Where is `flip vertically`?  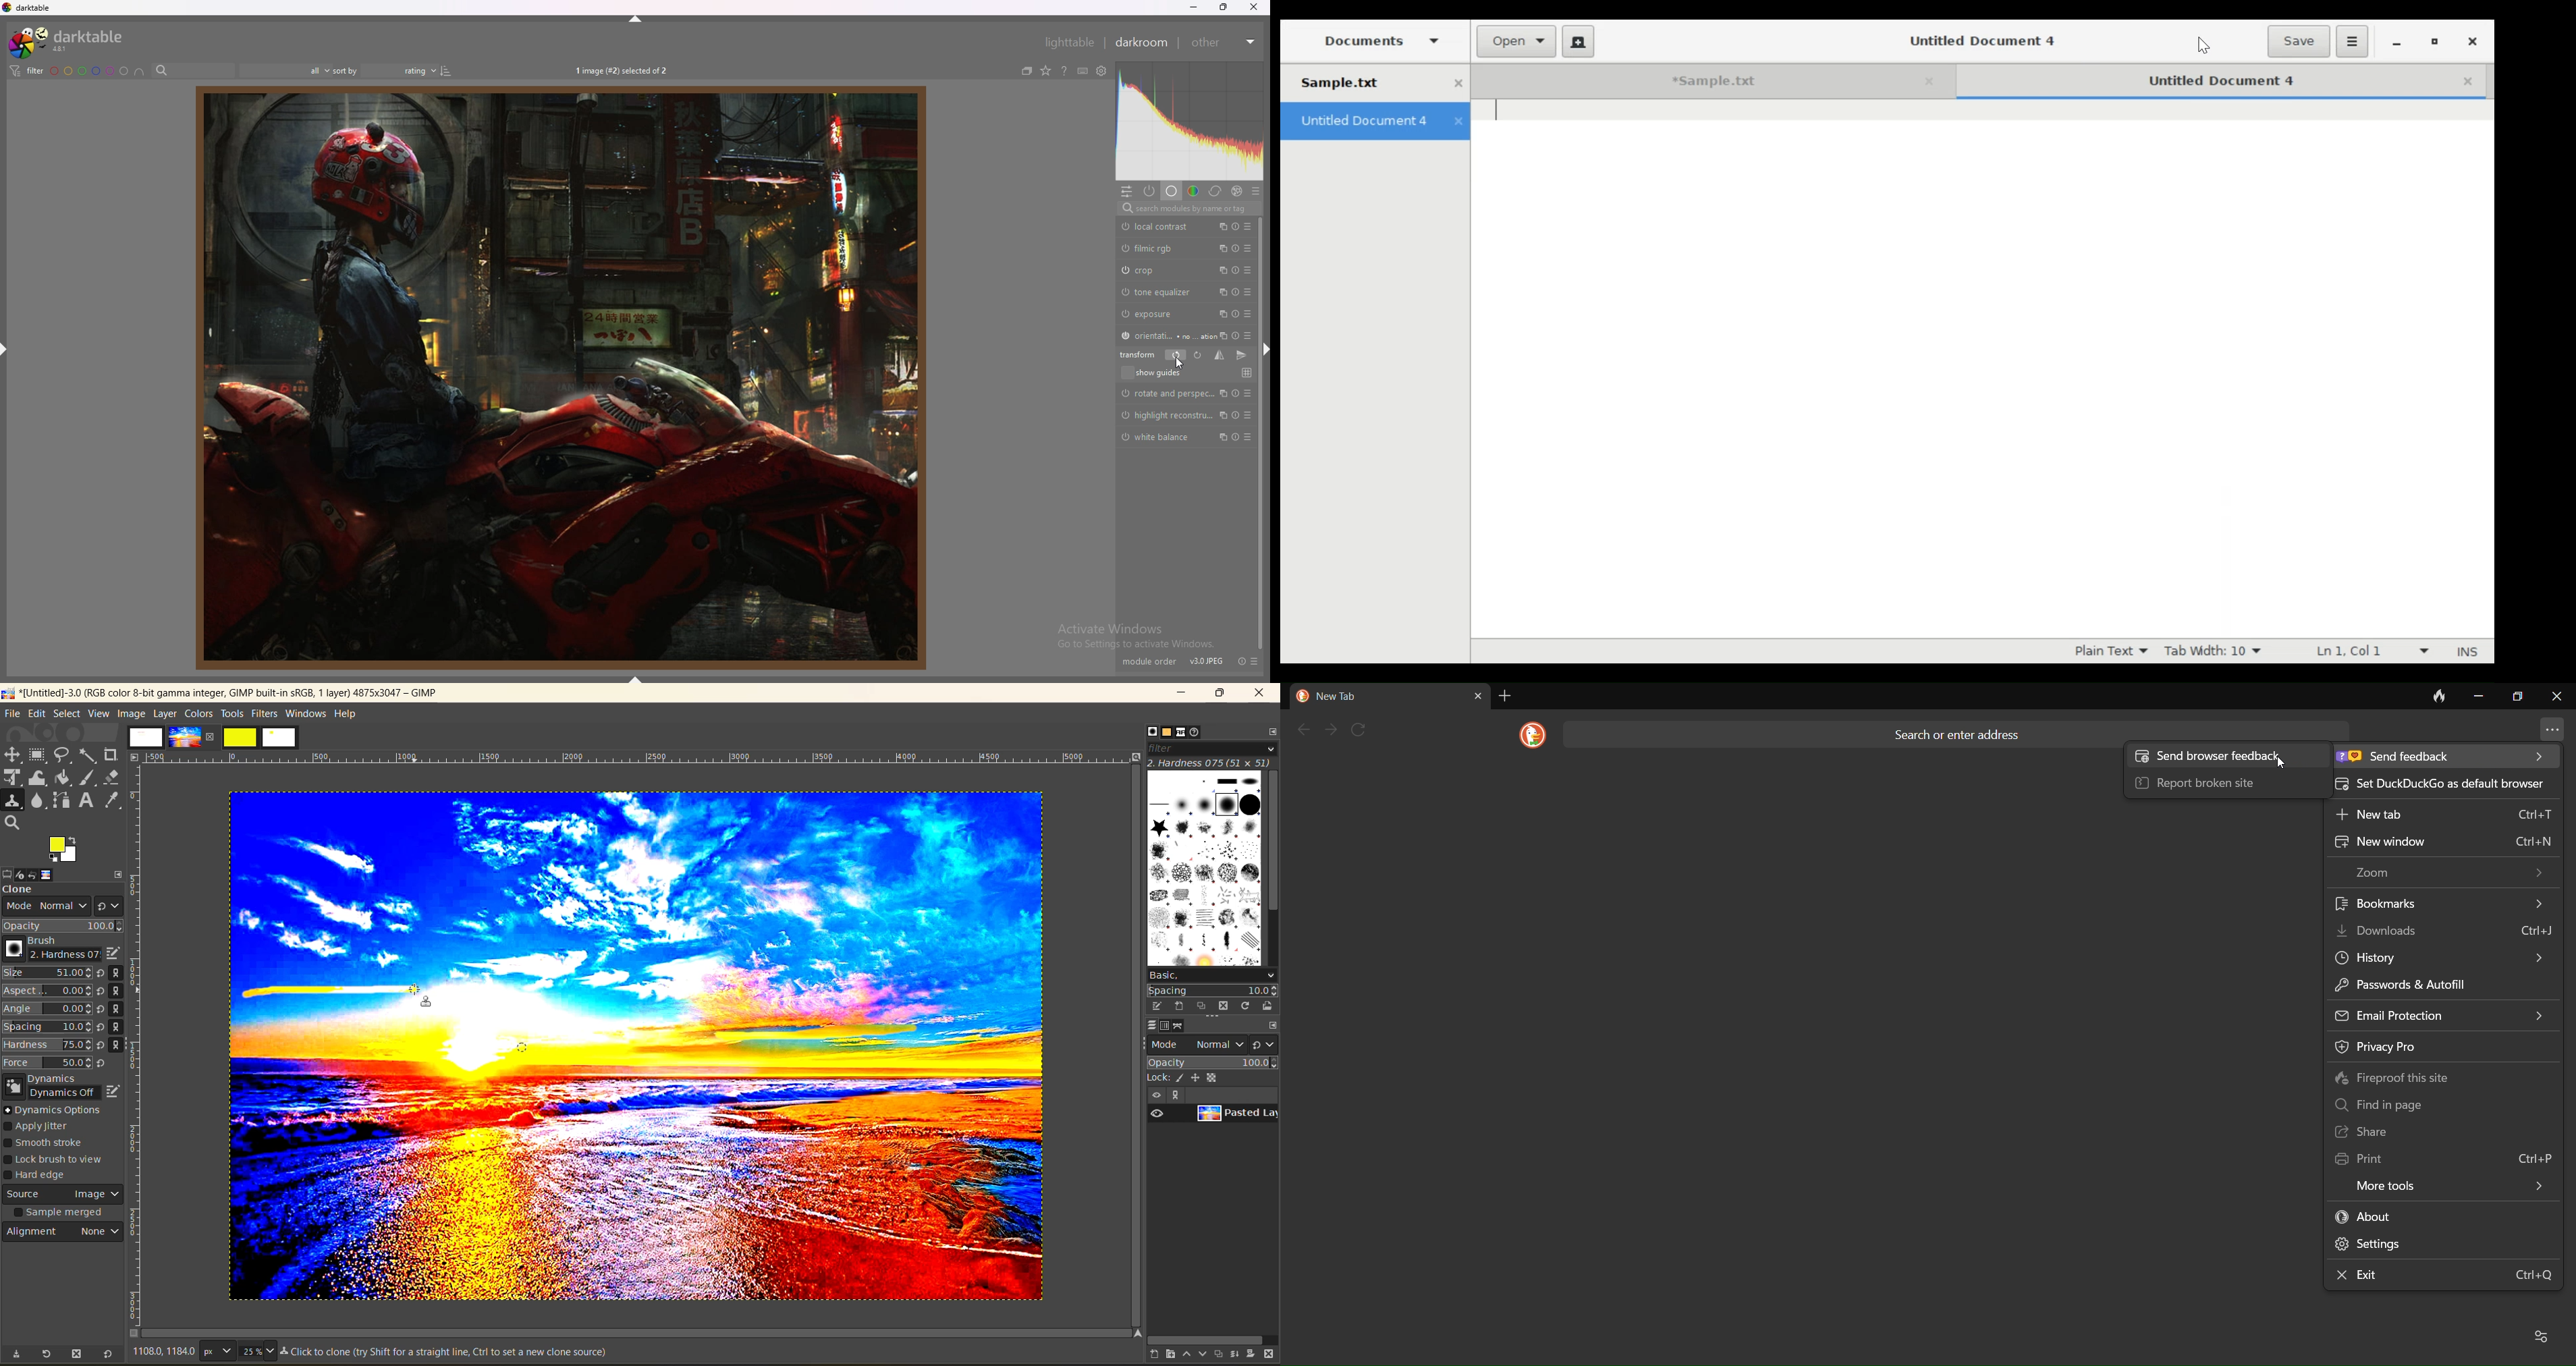 flip vertically is located at coordinates (1244, 355).